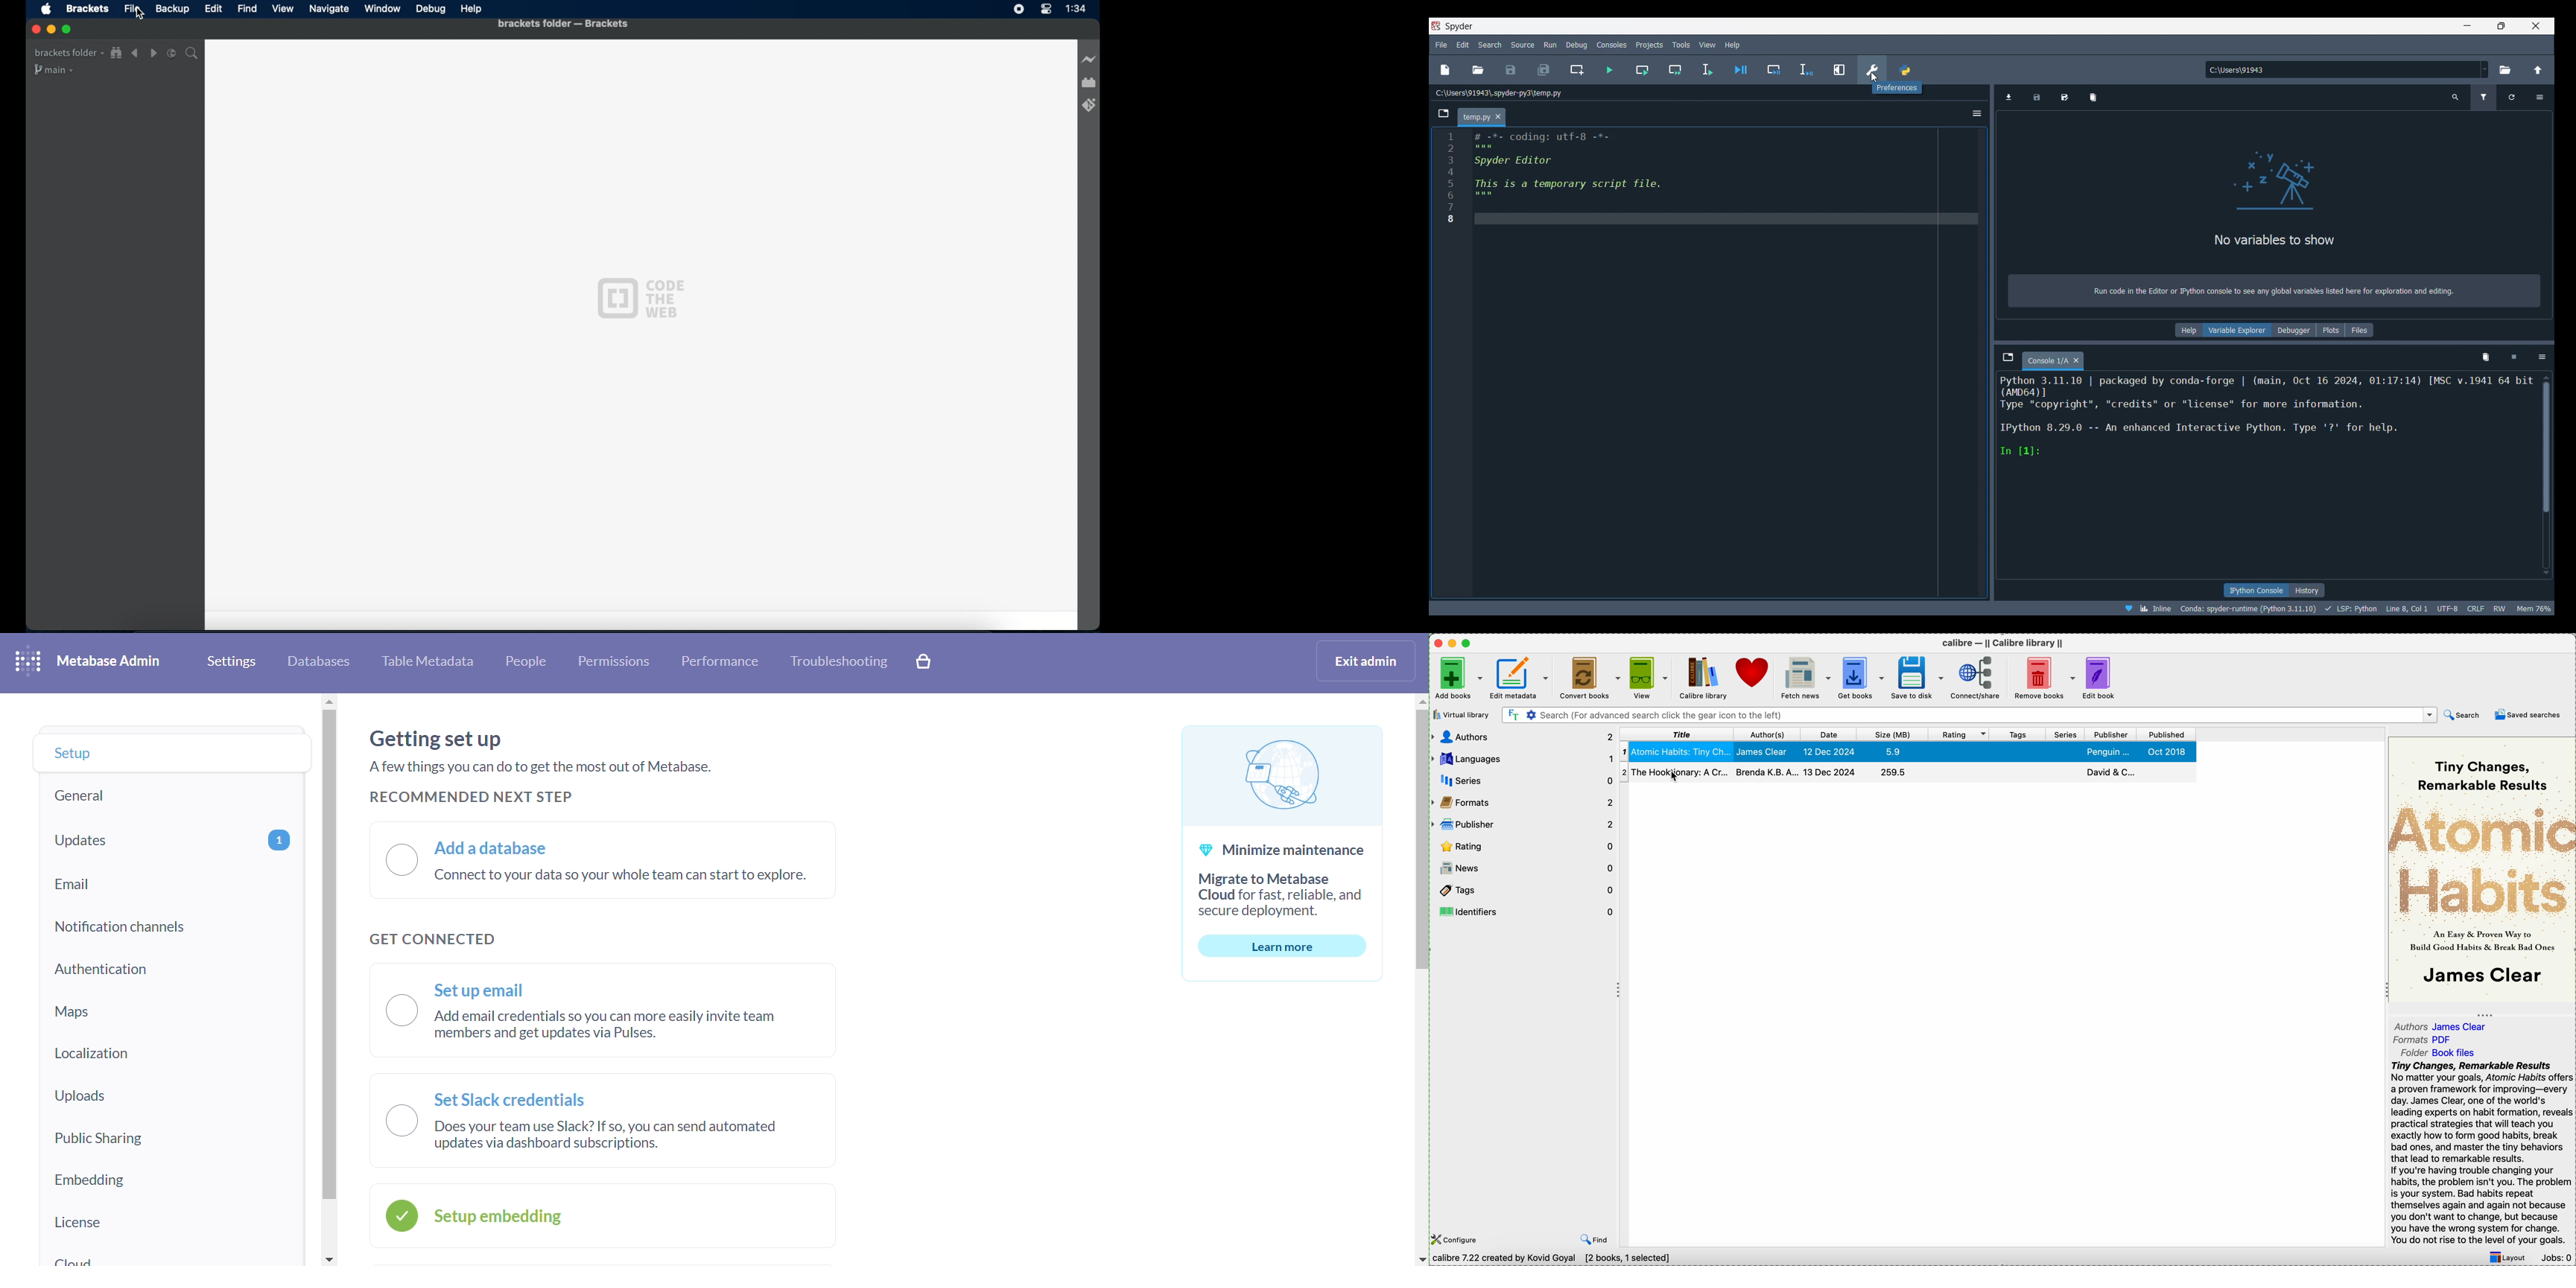  What do you see at coordinates (1707, 70) in the screenshot?
I see `Run selection/current line` at bounding box center [1707, 70].